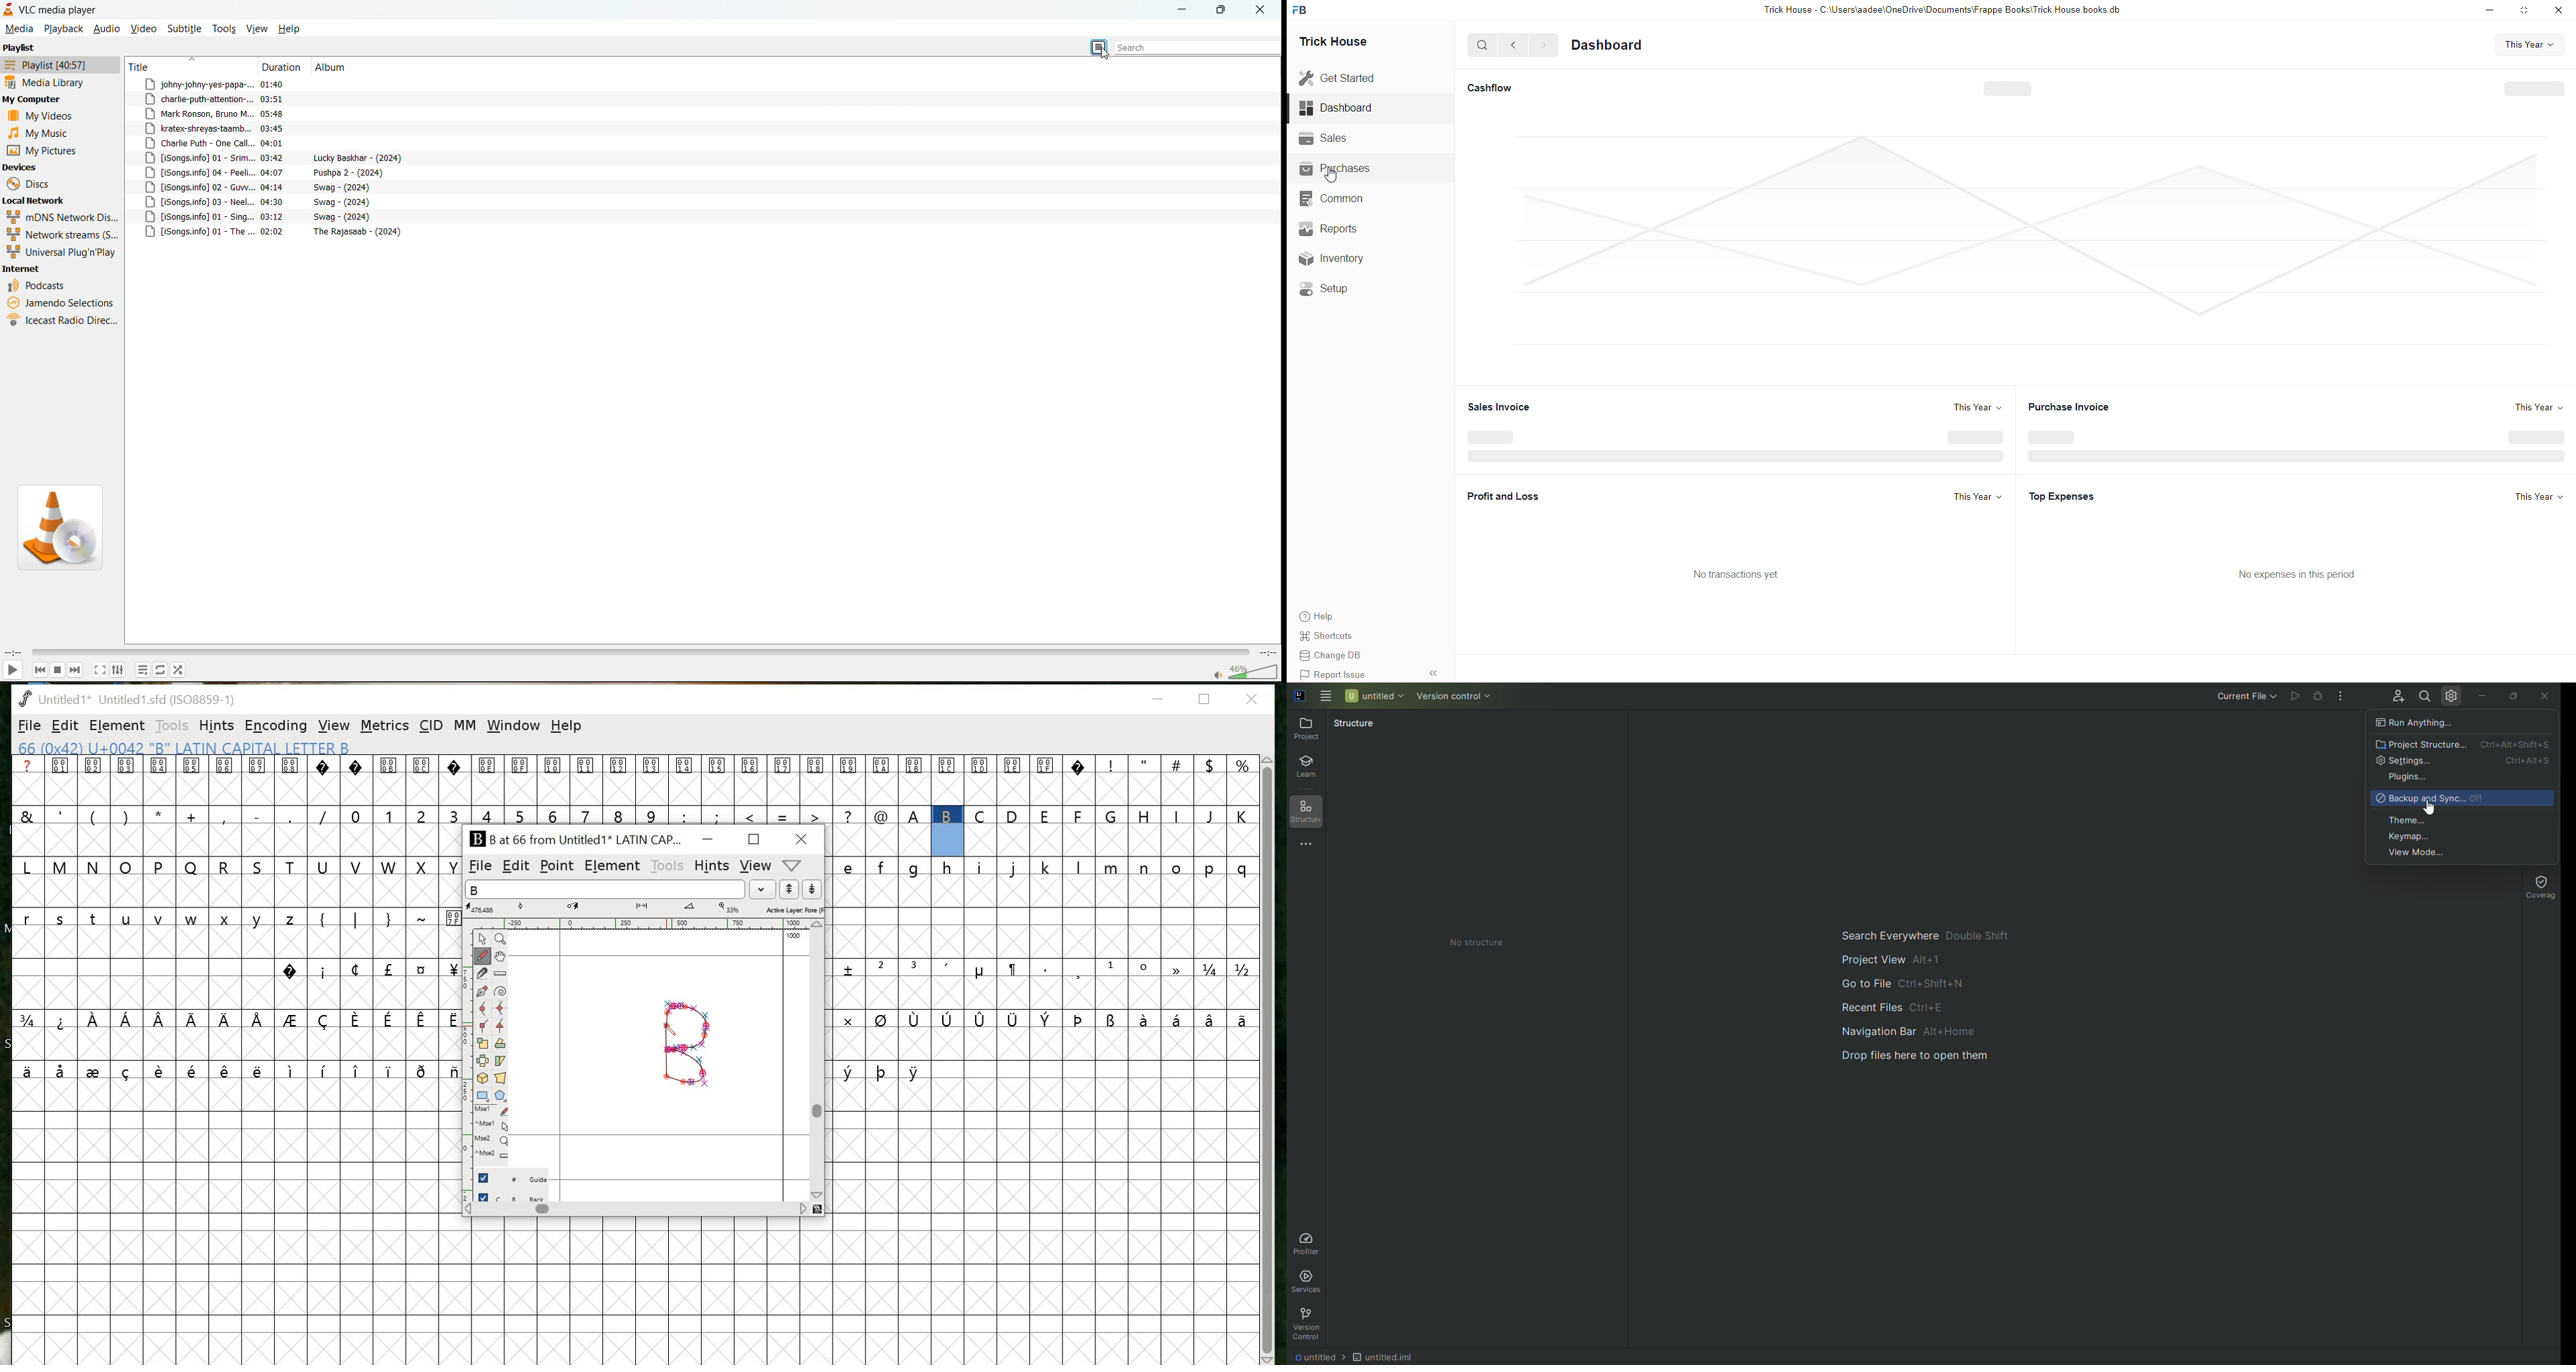 This screenshot has height=1372, width=2576. What do you see at coordinates (1331, 258) in the screenshot?
I see `Inventory` at bounding box center [1331, 258].